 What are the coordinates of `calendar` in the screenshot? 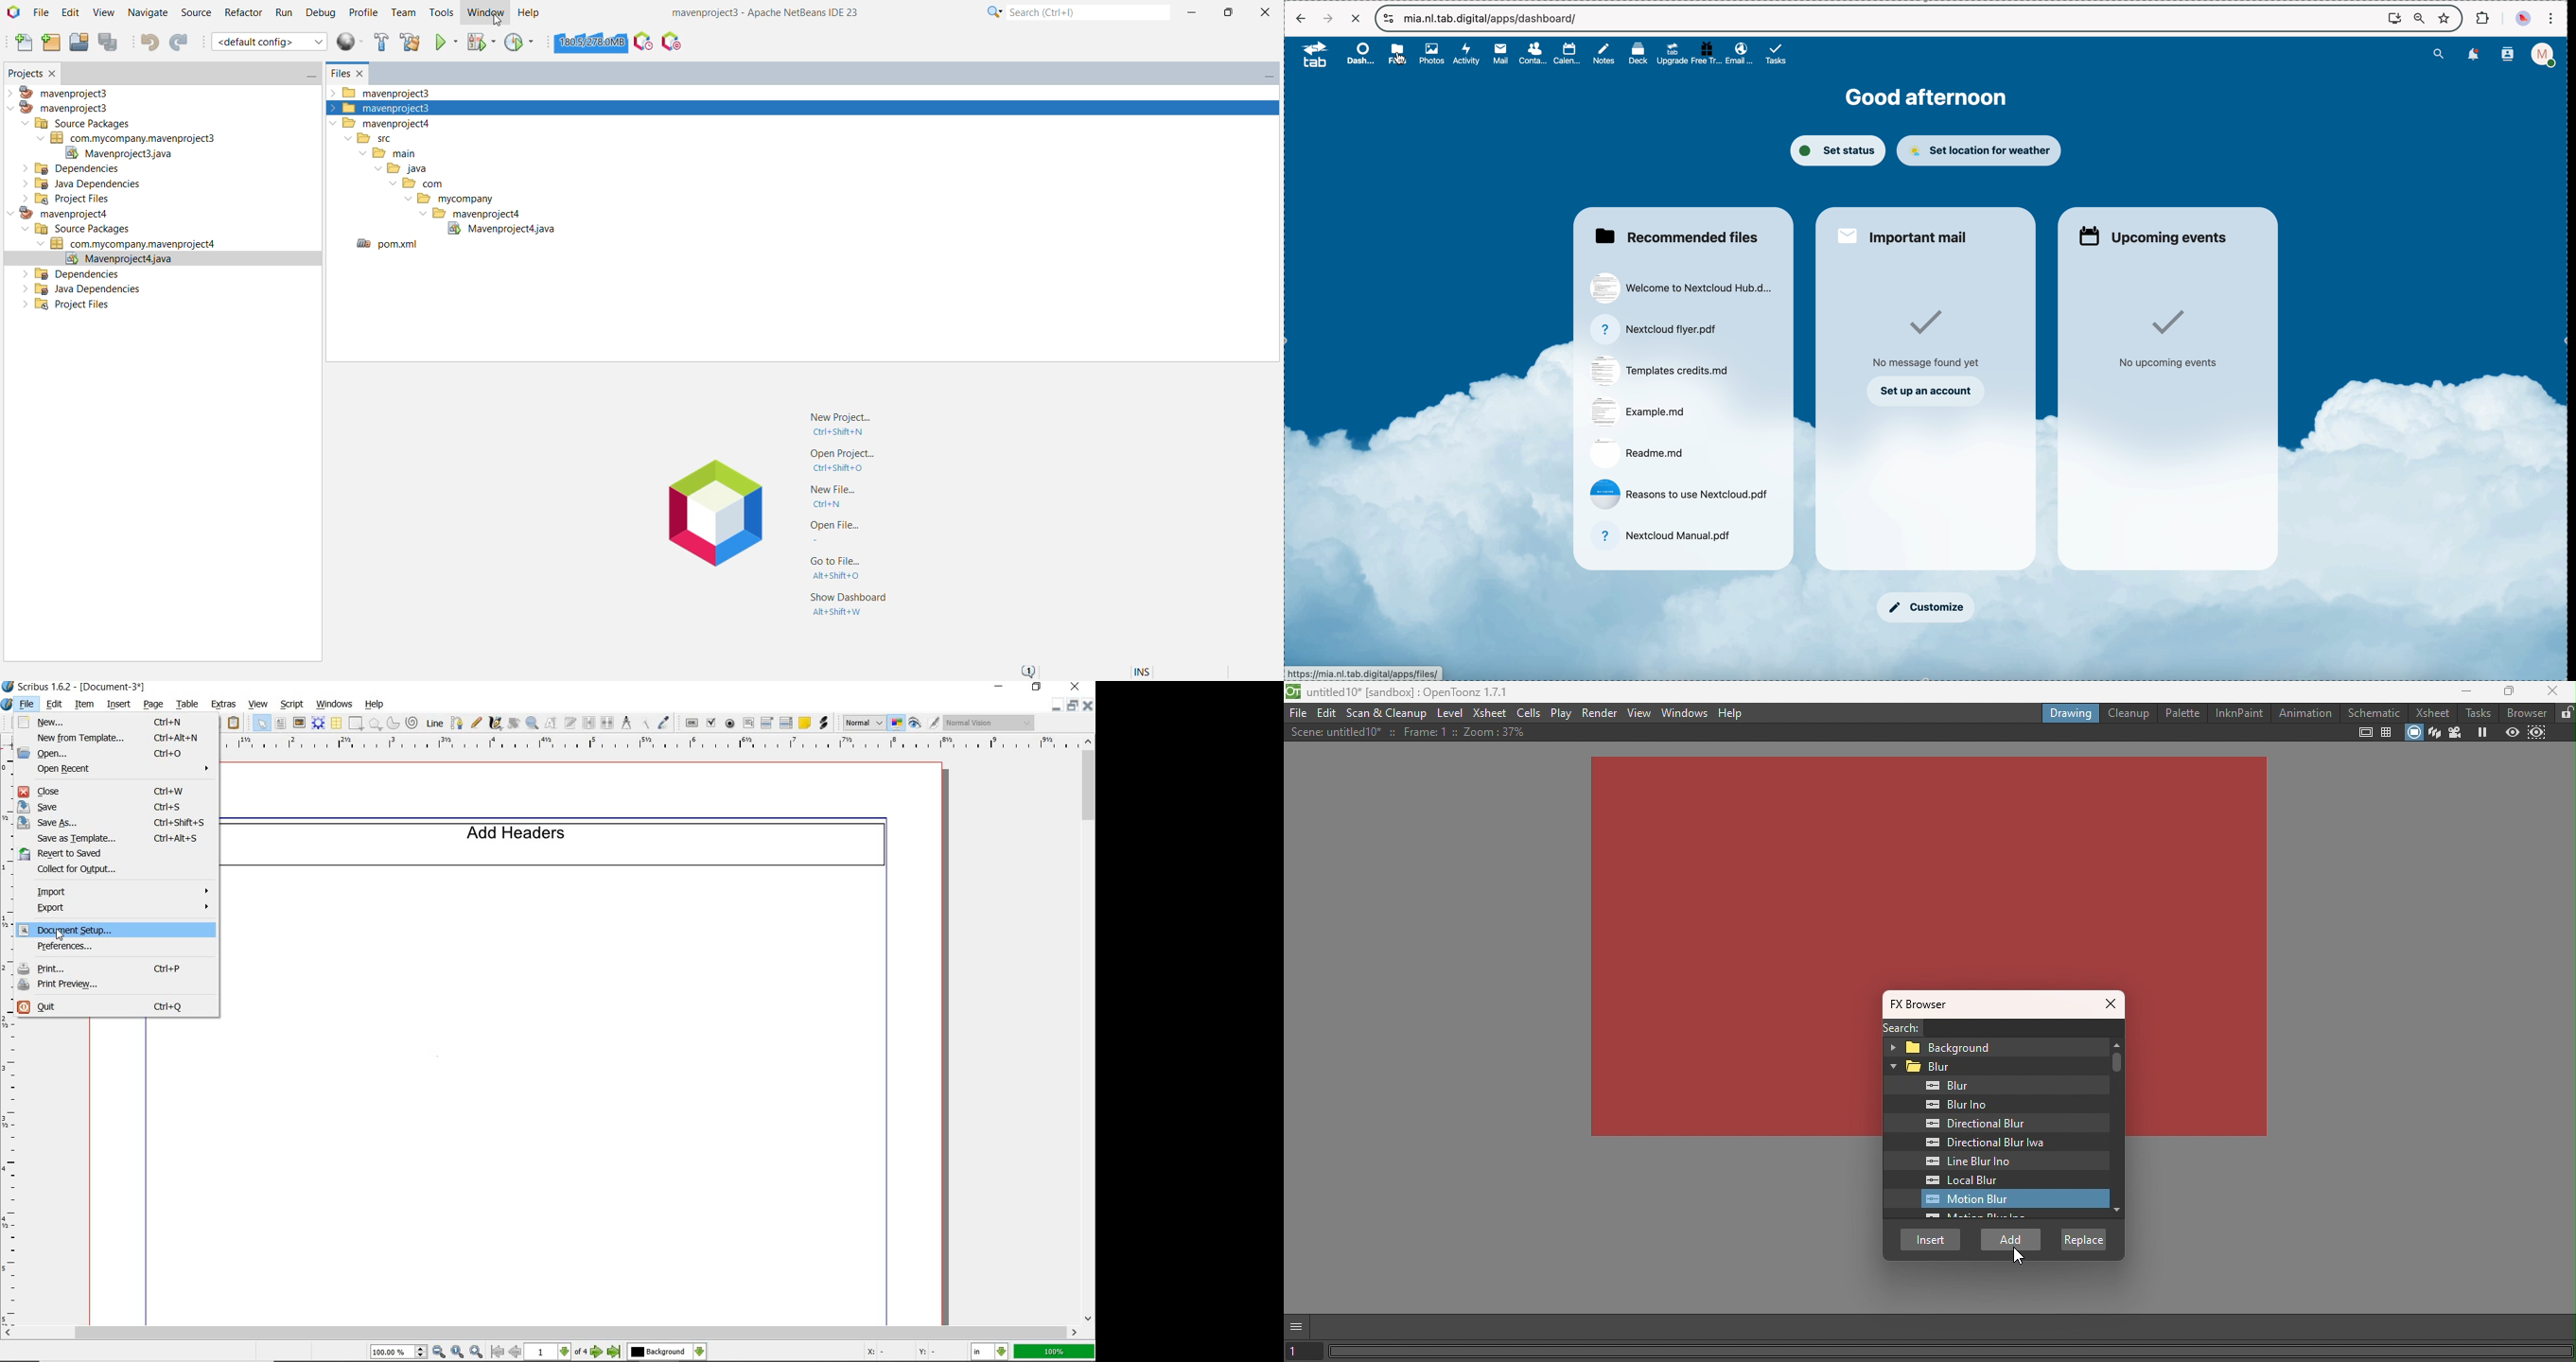 It's located at (1569, 53).